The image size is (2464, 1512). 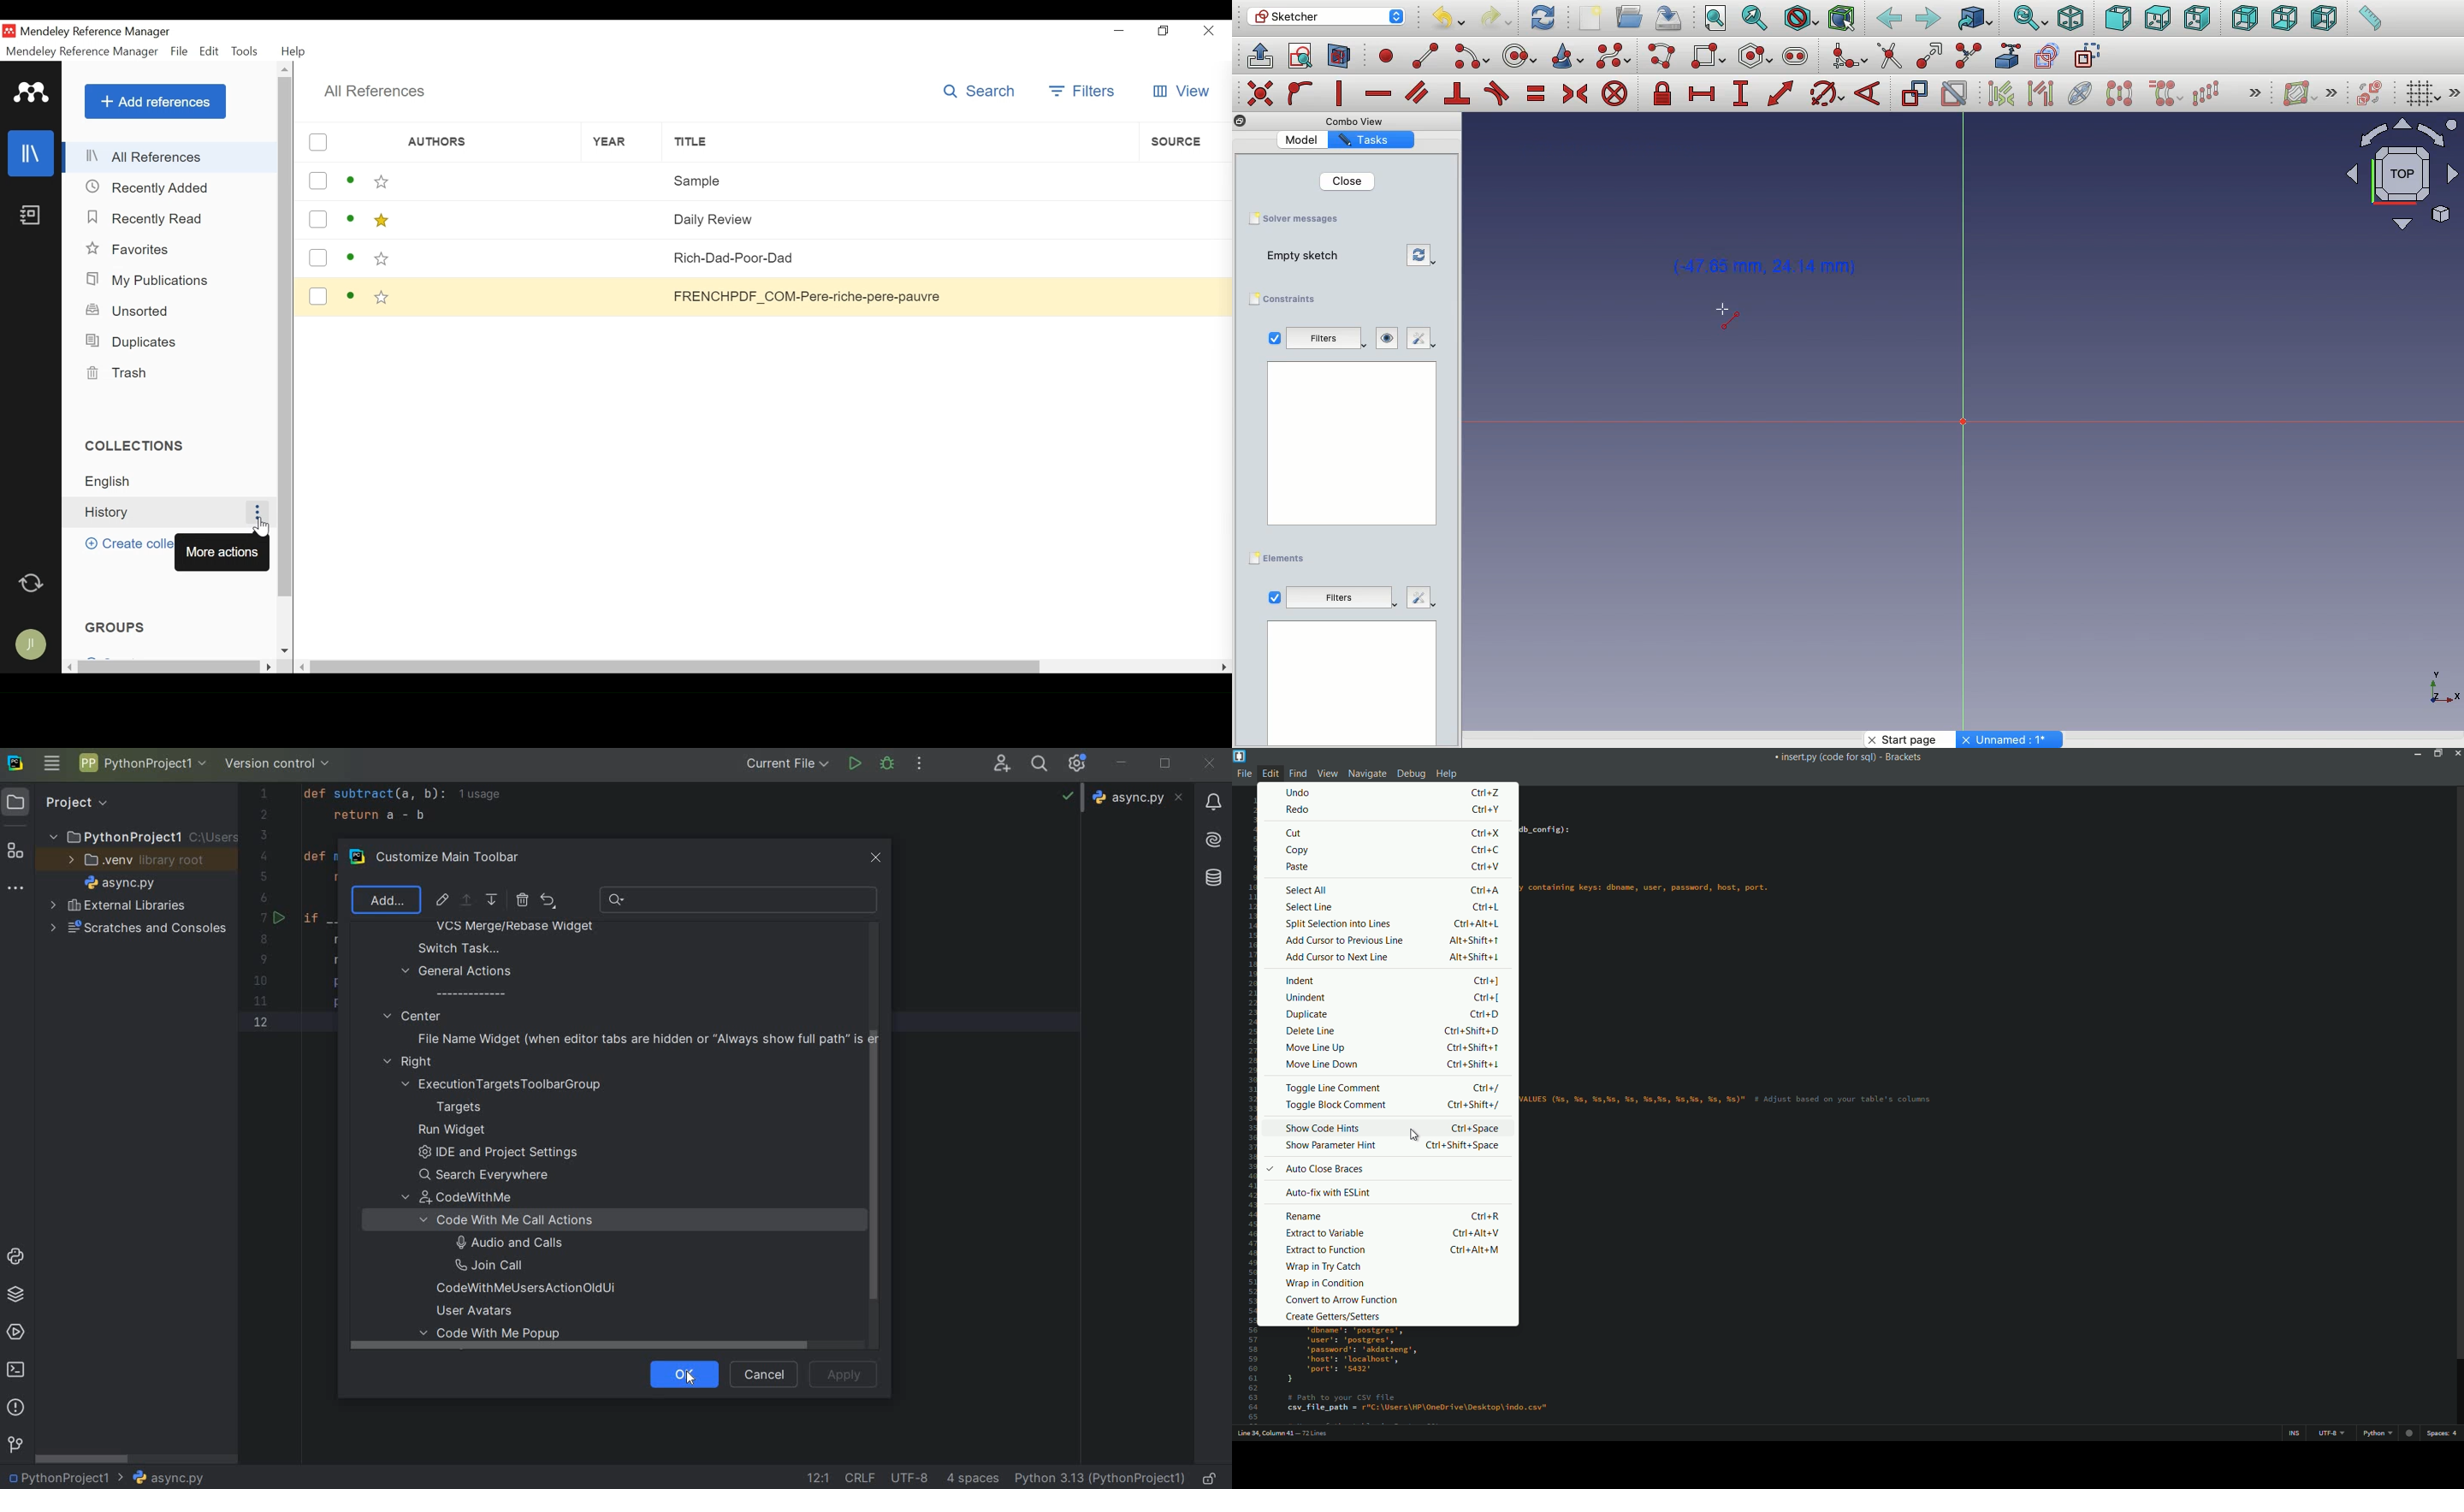 What do you see at coordinates (1417, 92) in the screenshot?
I see `Constrain parallel` at bounding box center [1417, 92].